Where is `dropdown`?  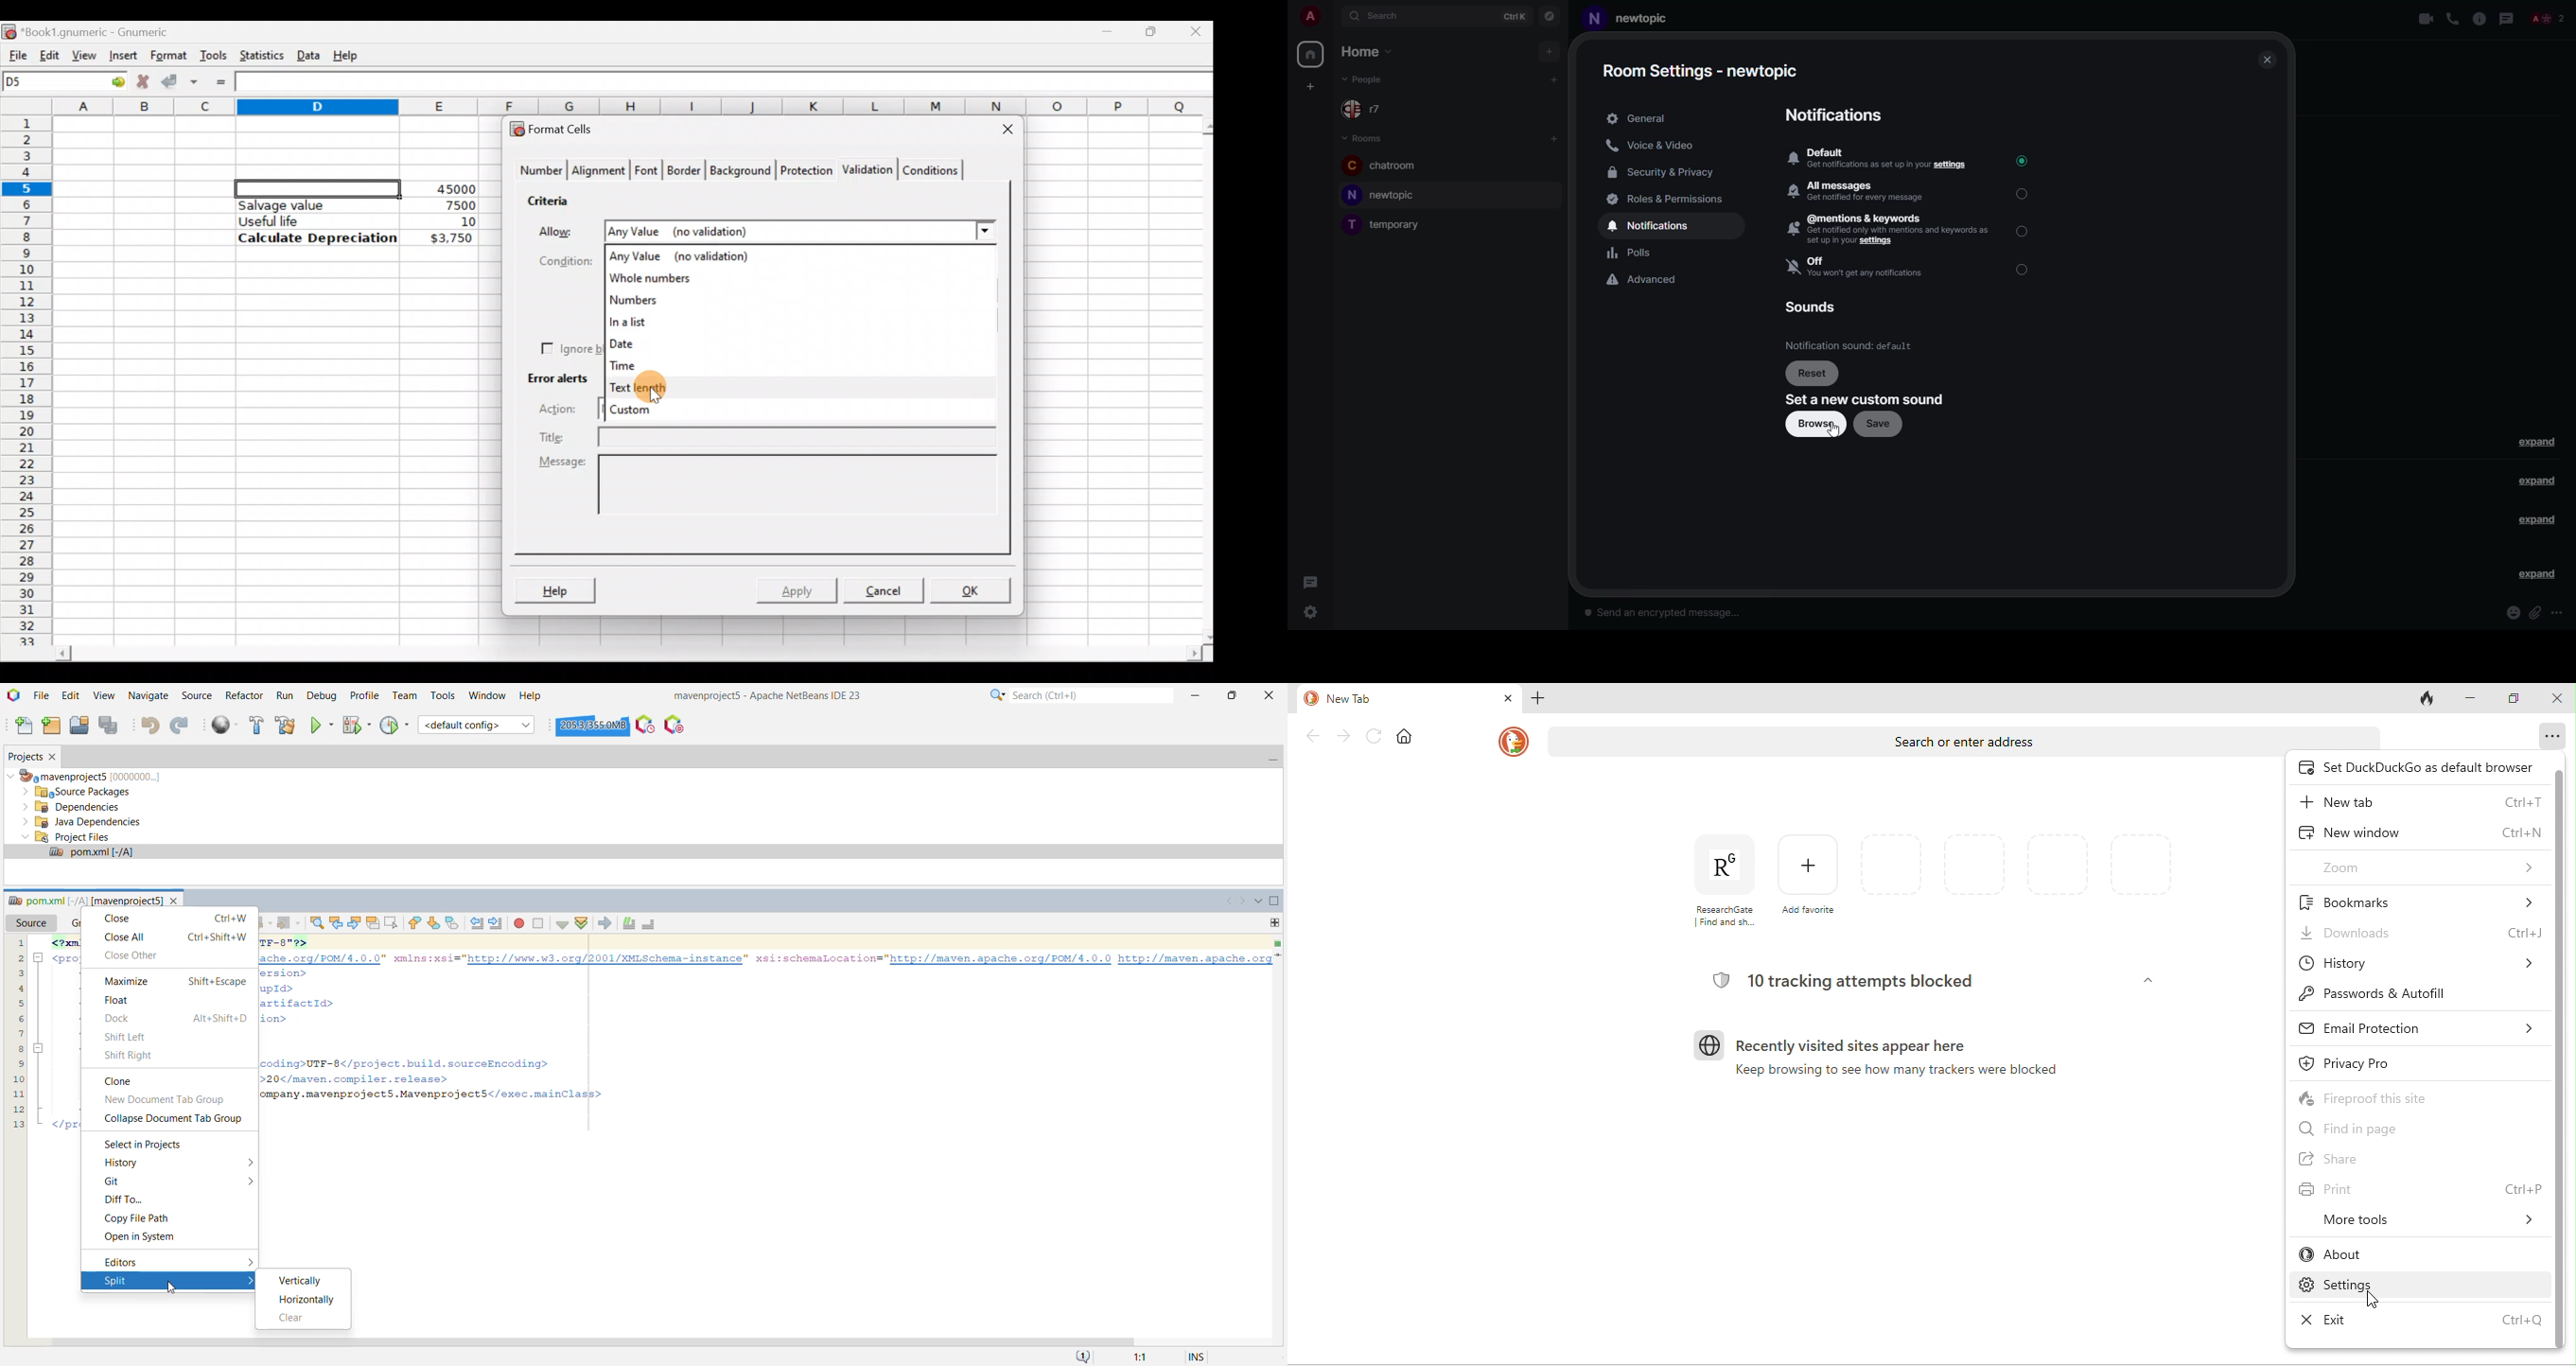
dropdown is located at coordinates (2146, 981).